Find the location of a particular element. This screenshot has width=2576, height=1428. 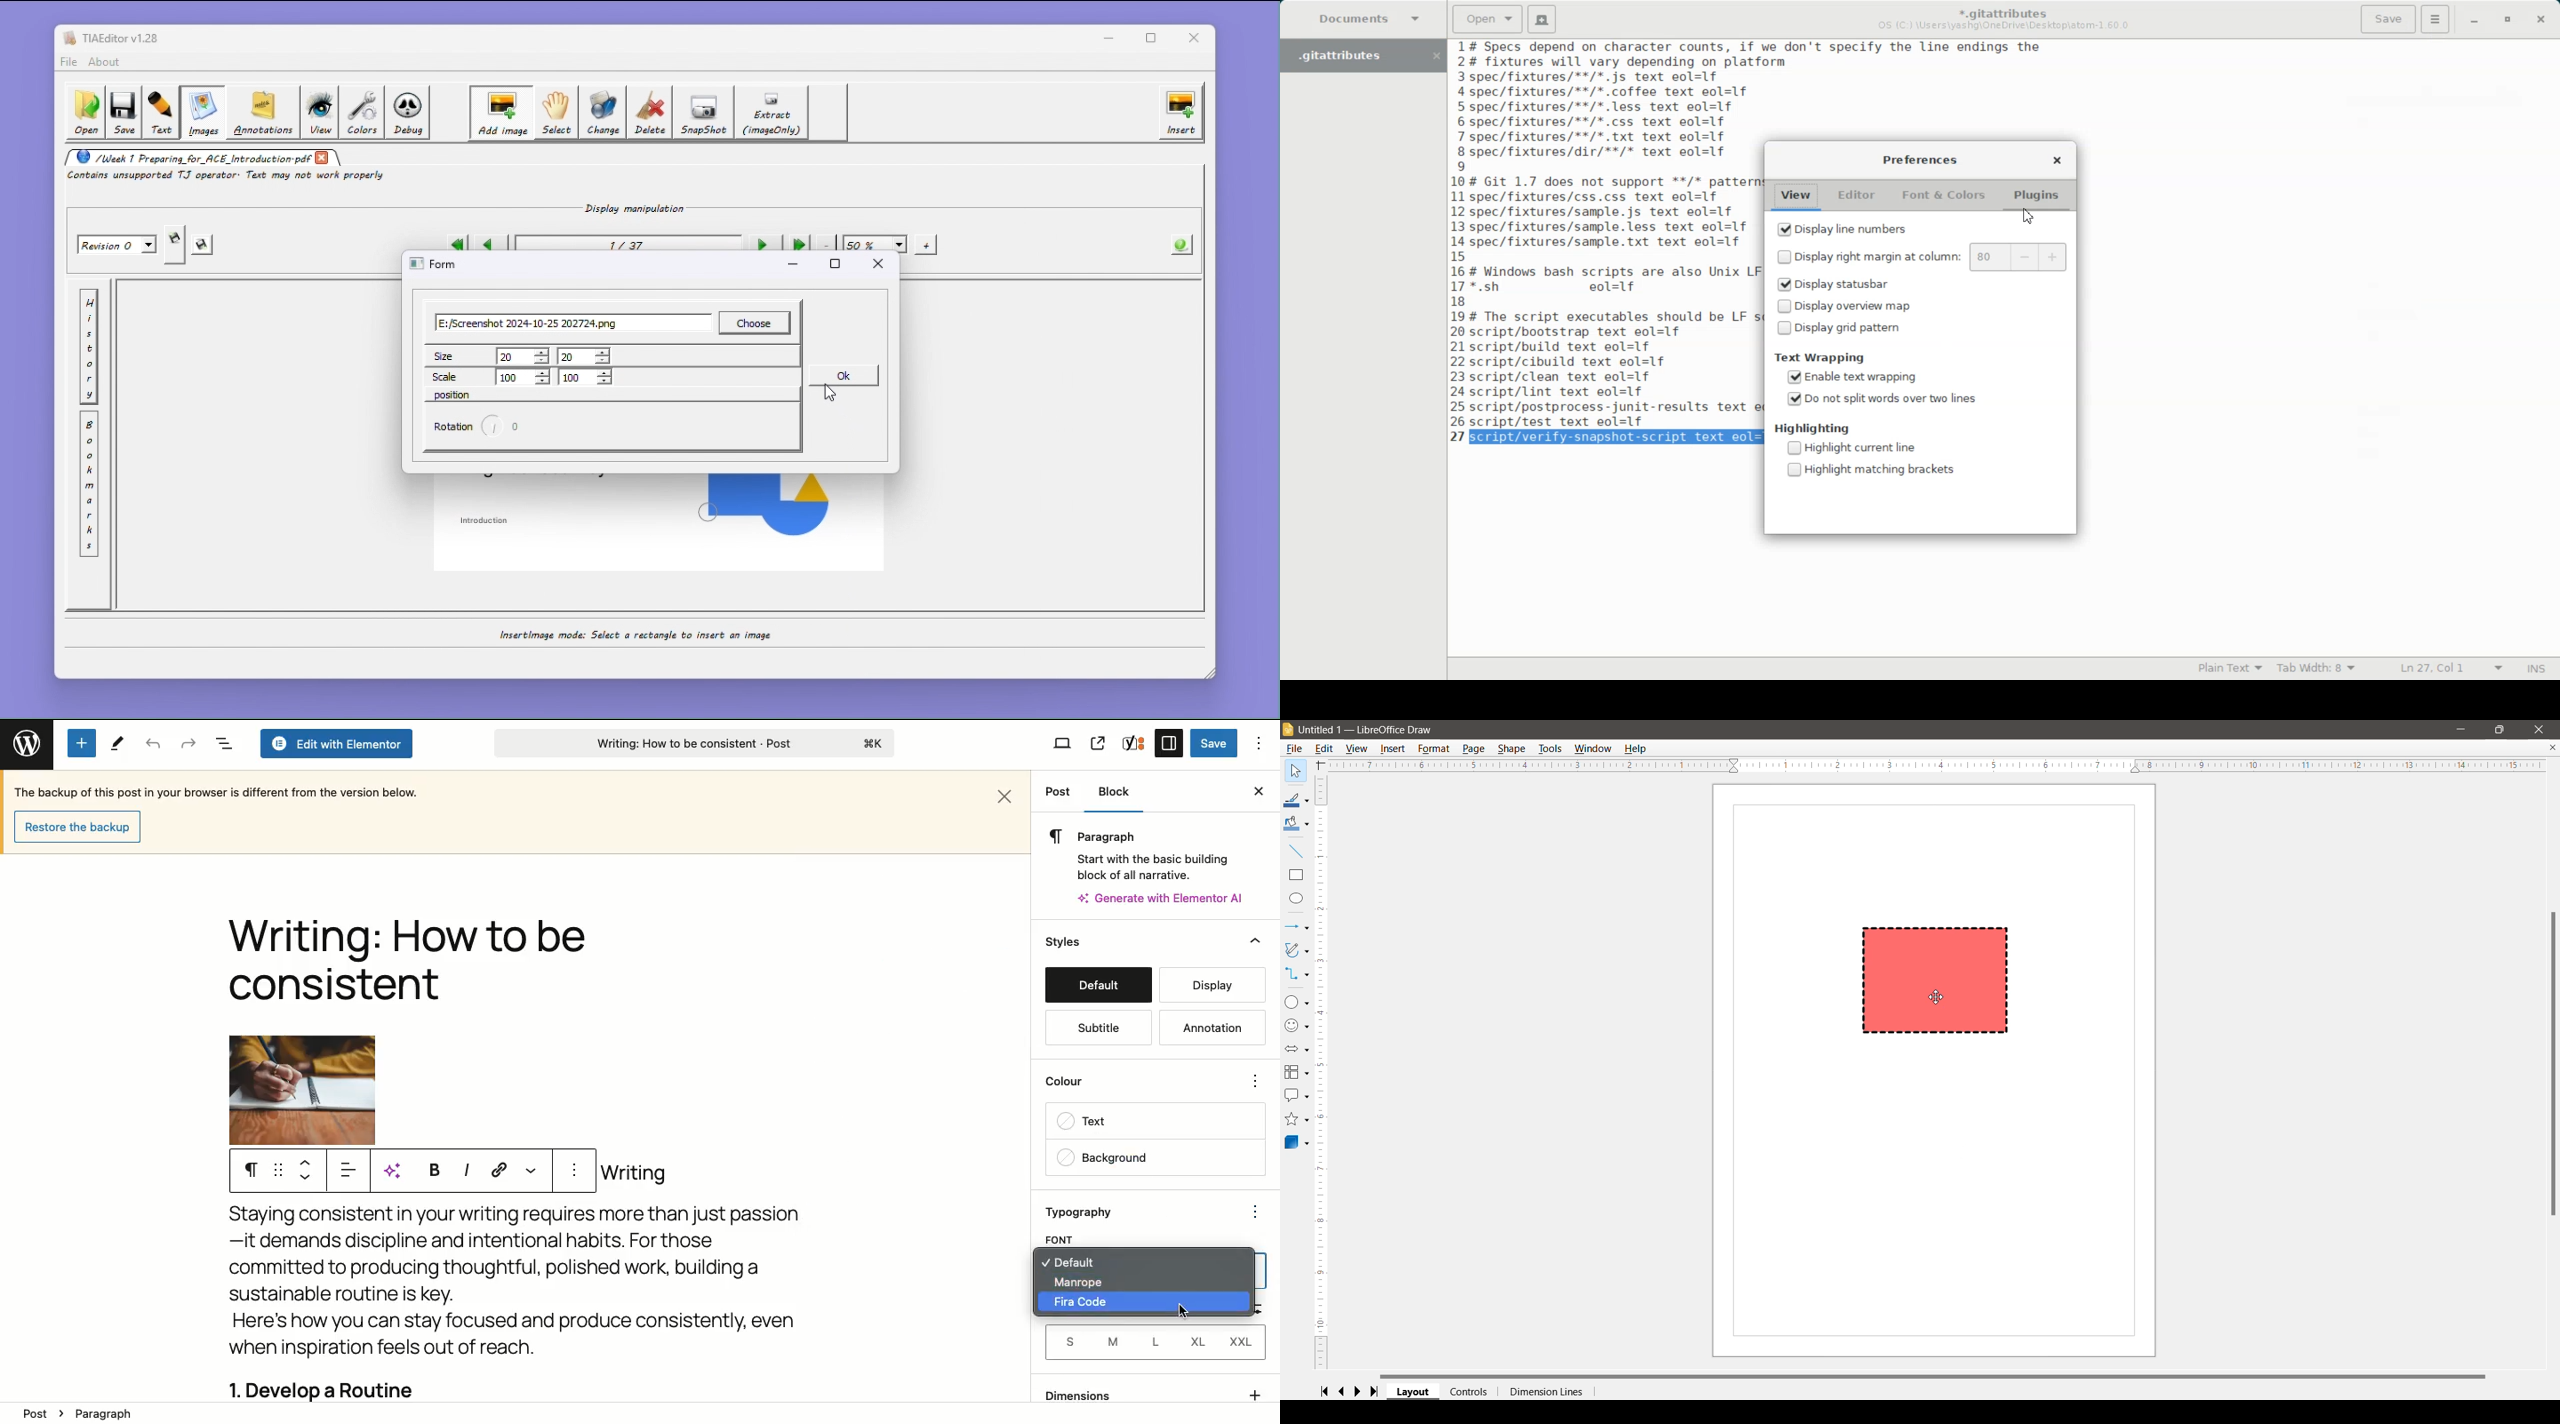

Editor is located at coordinates (1856, 195).